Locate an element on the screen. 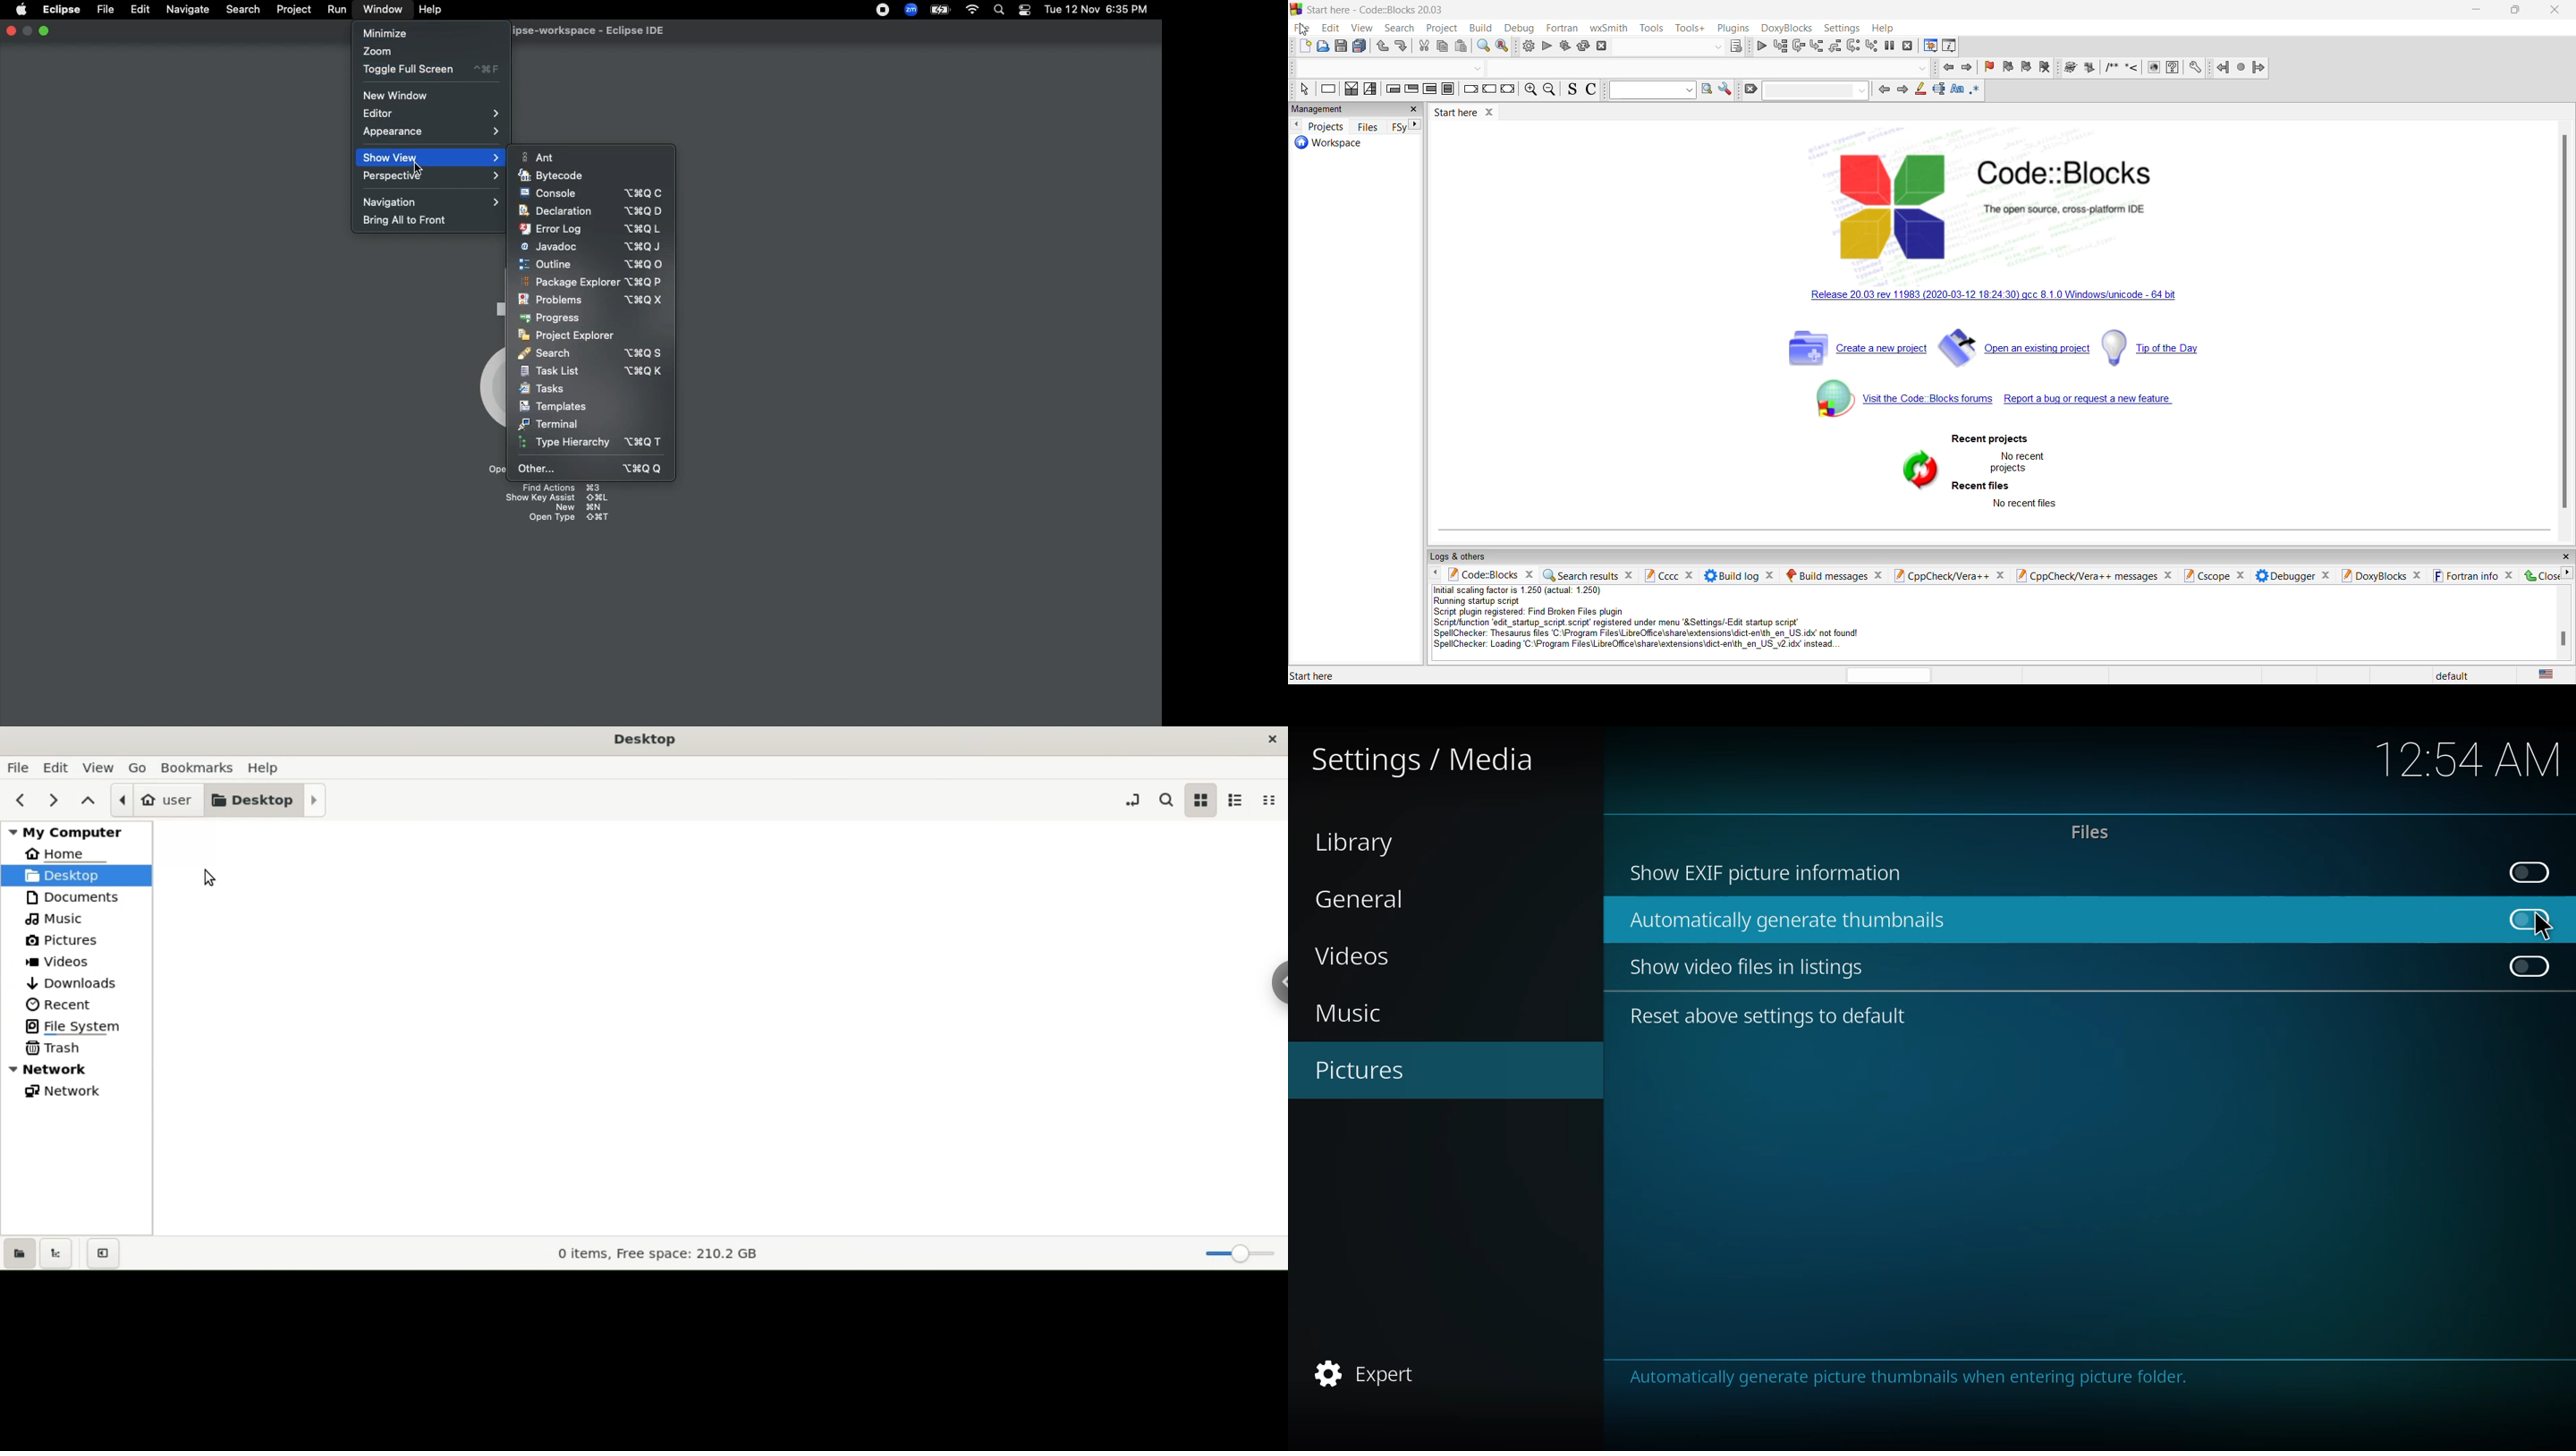 The width and height of the screenshot is (2576, 1456). Other is located at coordinates (592, 468).